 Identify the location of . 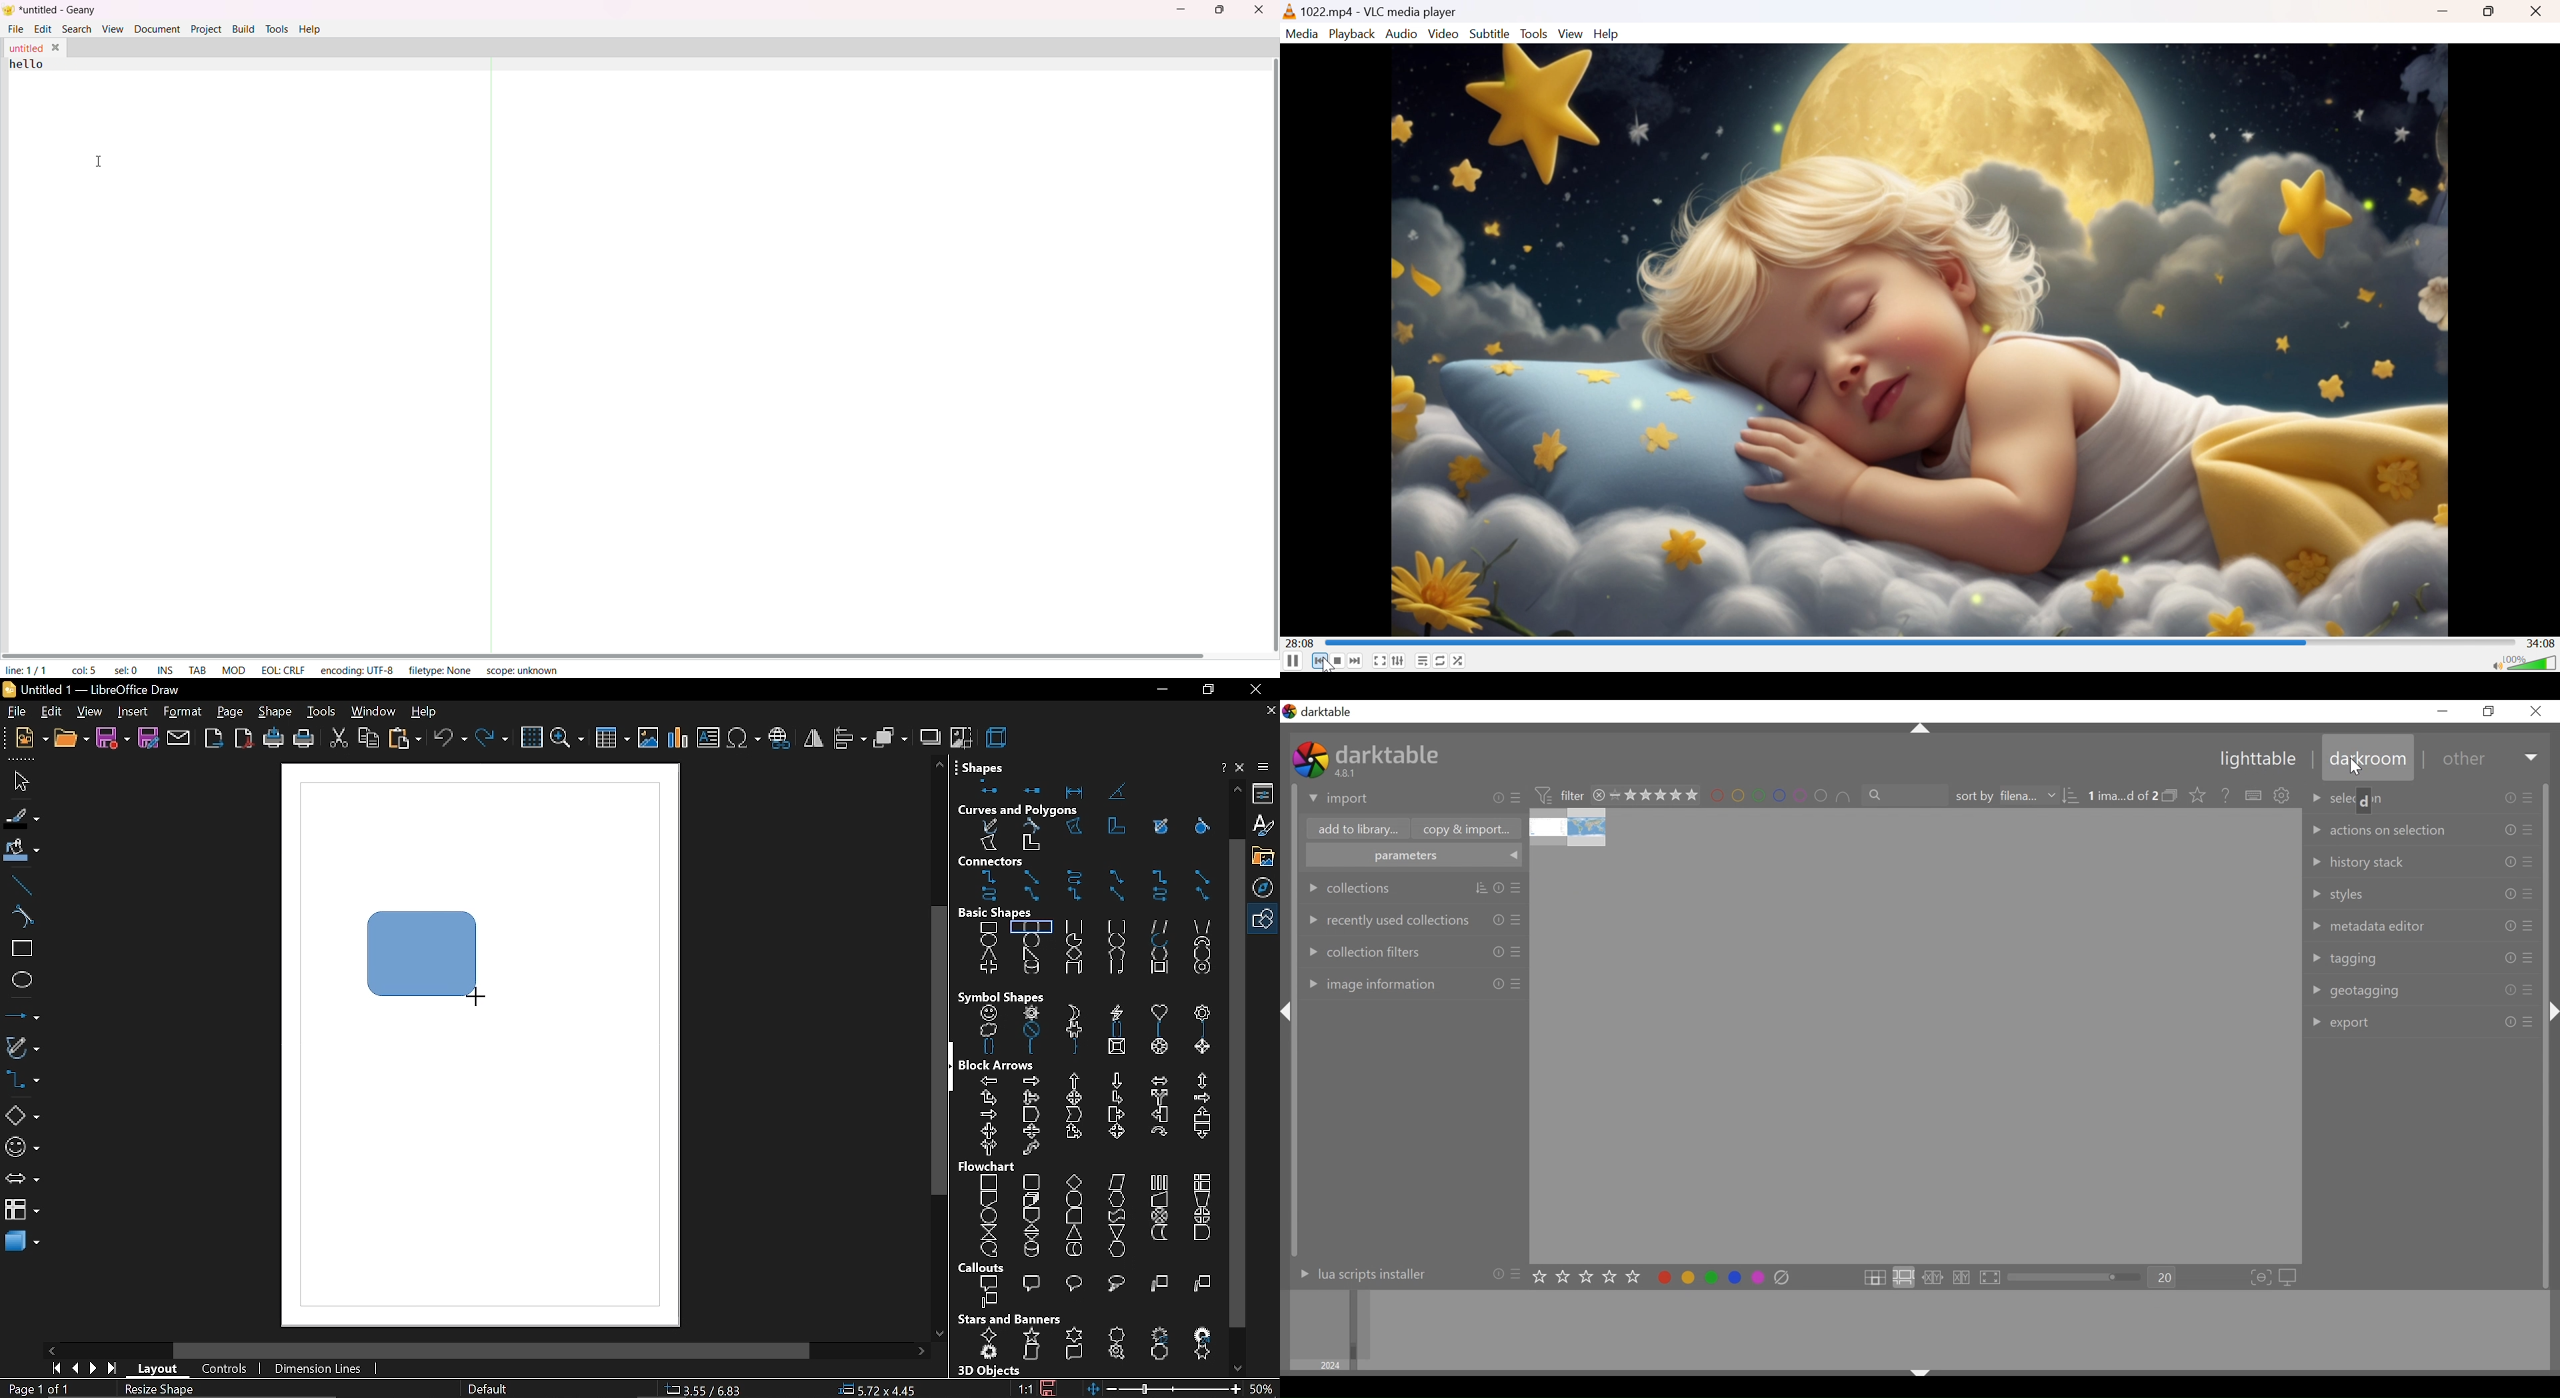
(2529, 1021).